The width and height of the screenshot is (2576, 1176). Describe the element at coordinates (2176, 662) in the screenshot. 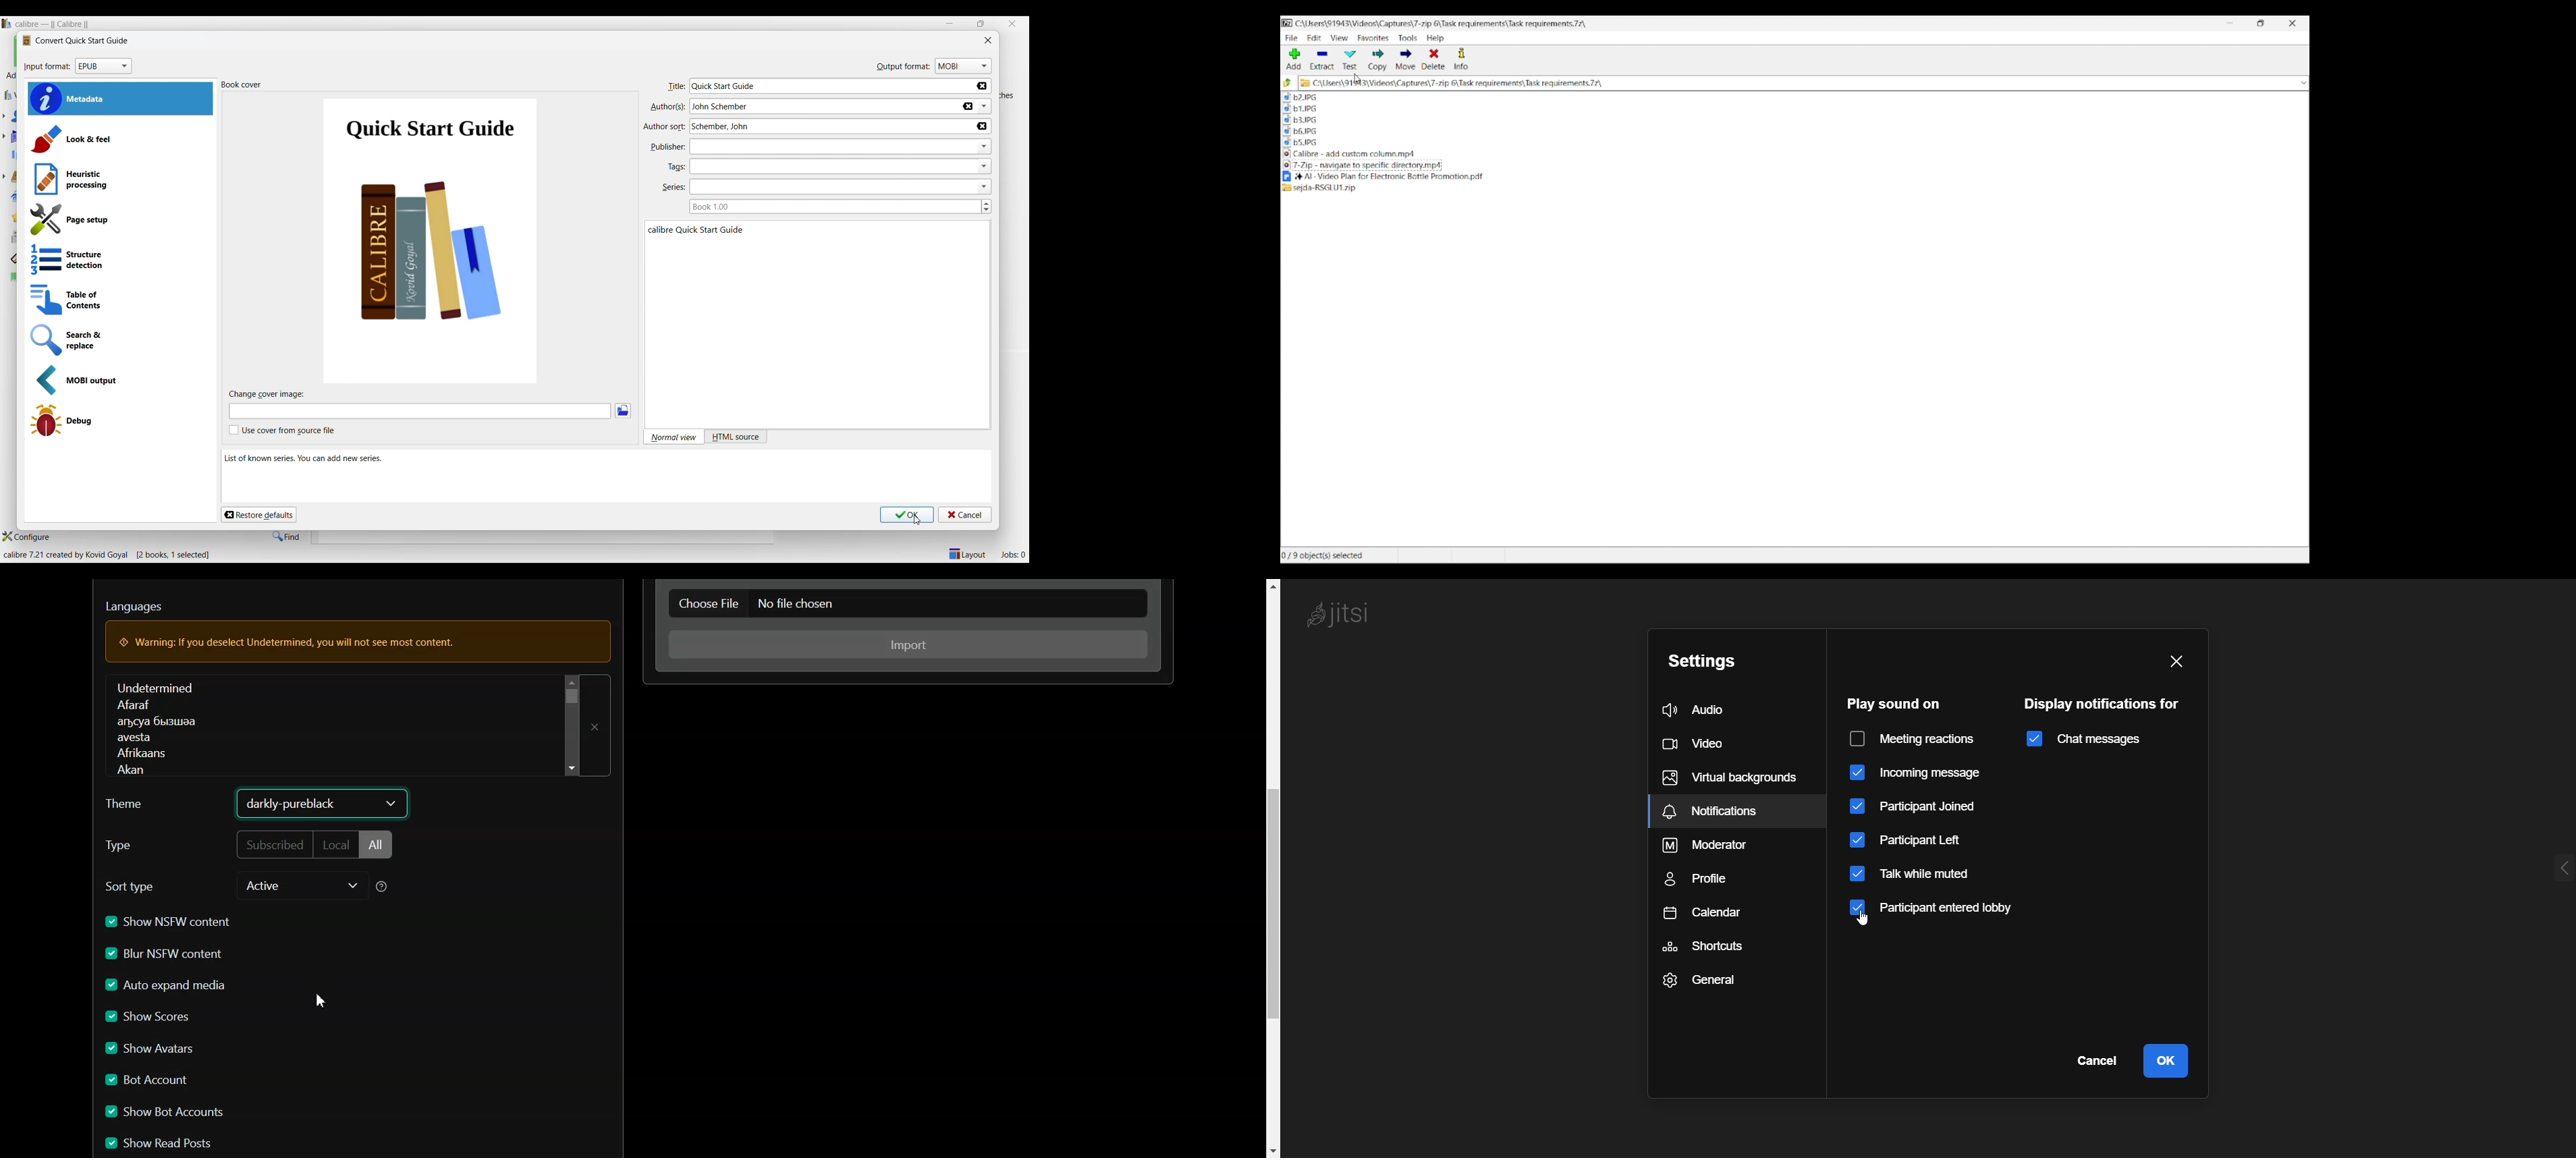

I see `Close Setting` at that location.